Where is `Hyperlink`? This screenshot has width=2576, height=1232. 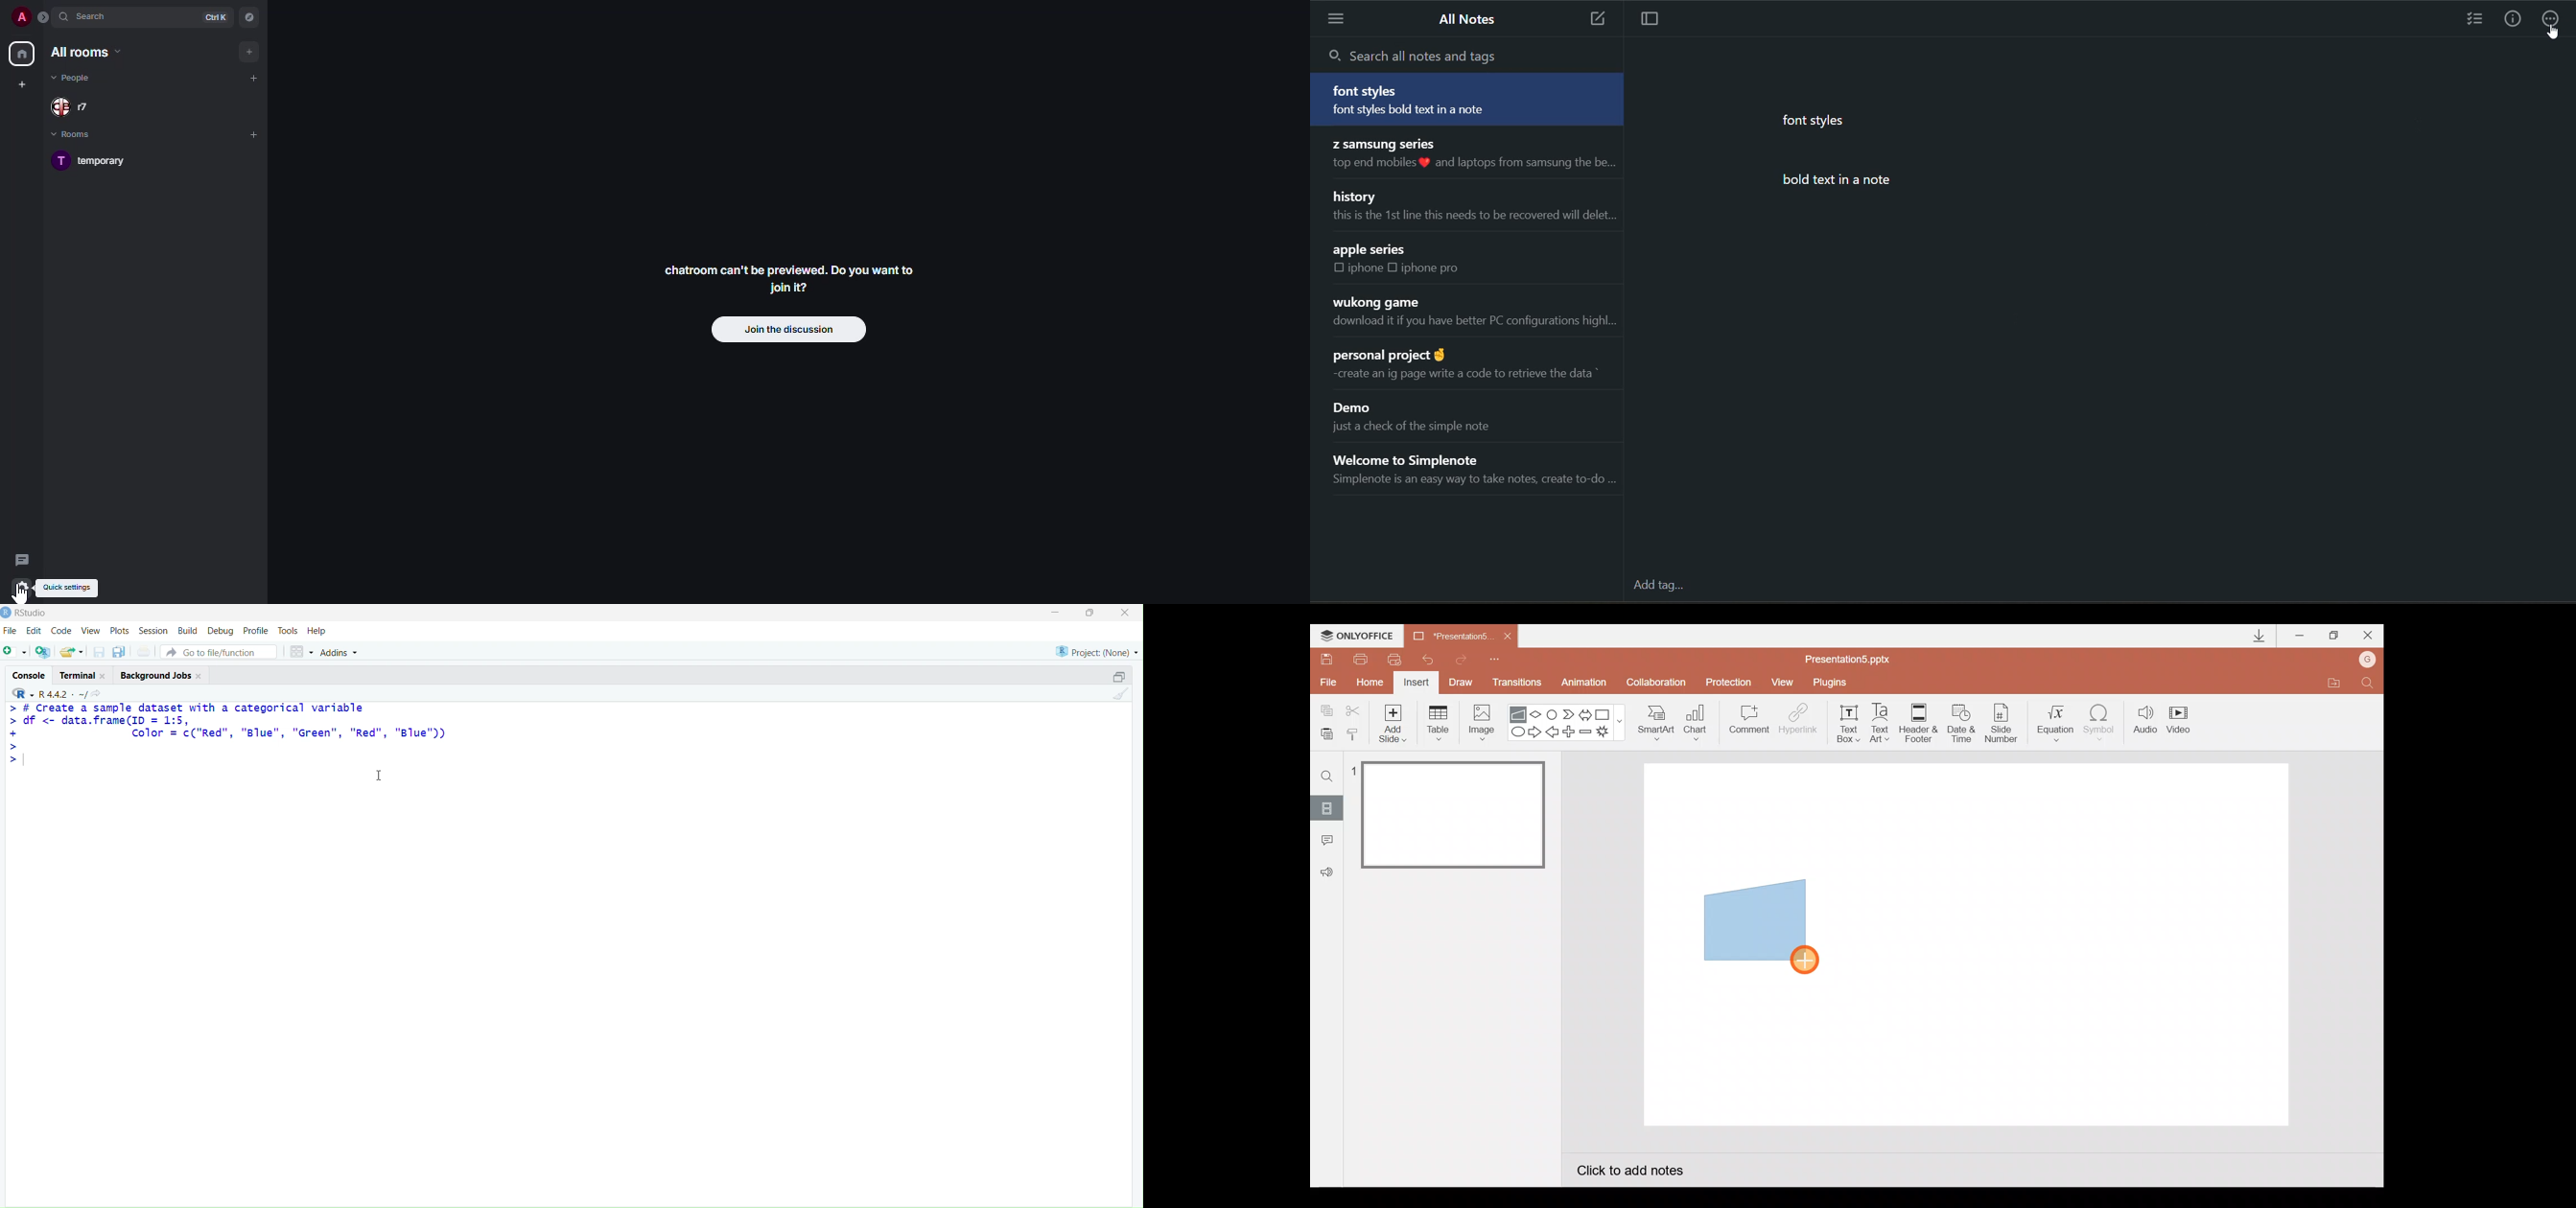 Hyperlink is located at coordinates (1799, 723).